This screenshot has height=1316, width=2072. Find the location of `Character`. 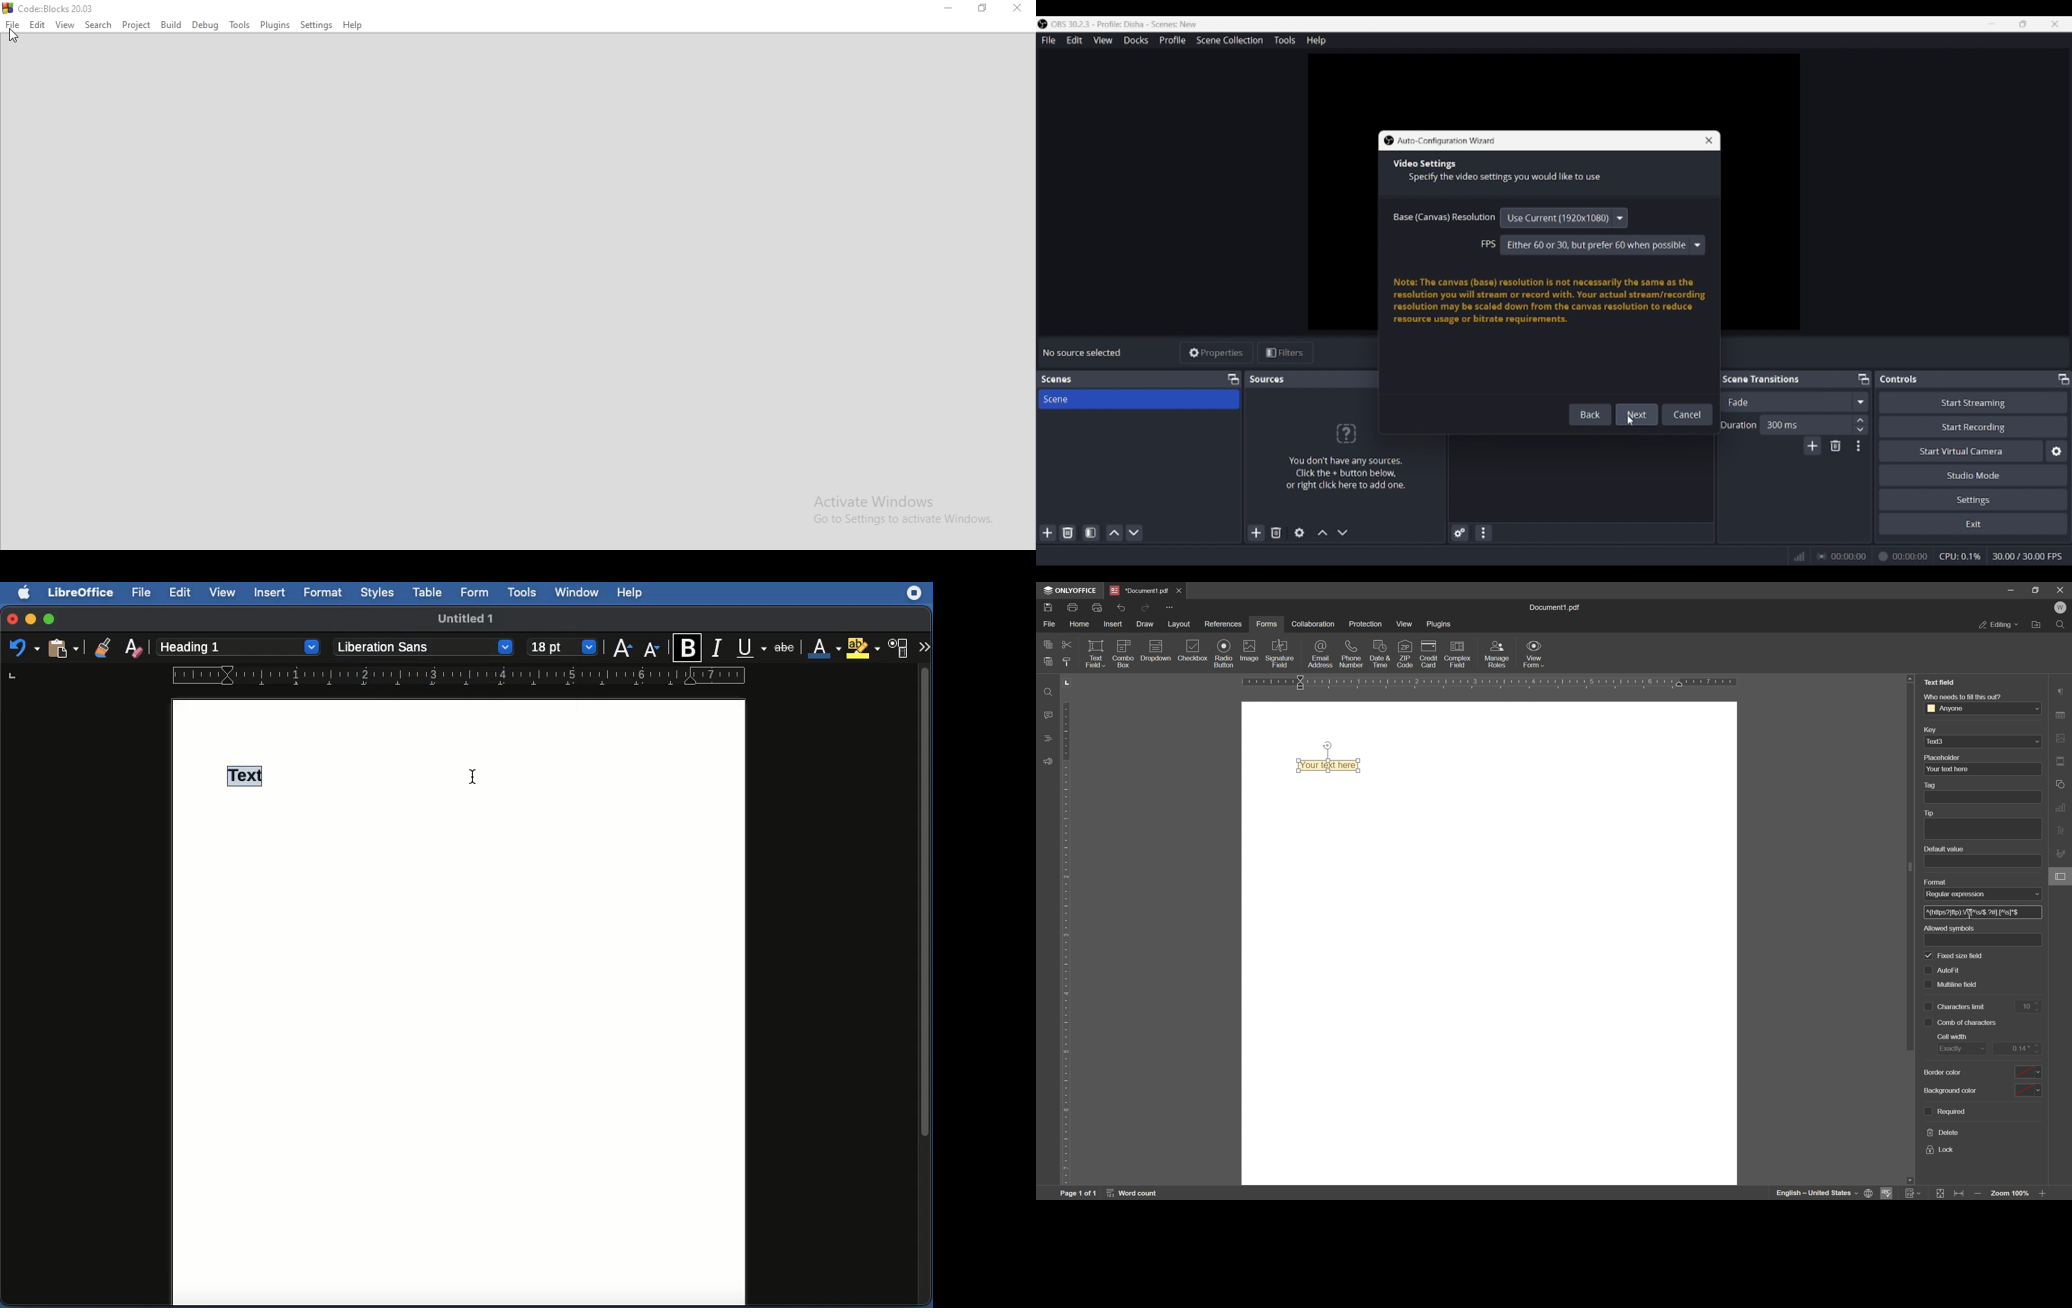

Character is located at coordinates (899, 649).